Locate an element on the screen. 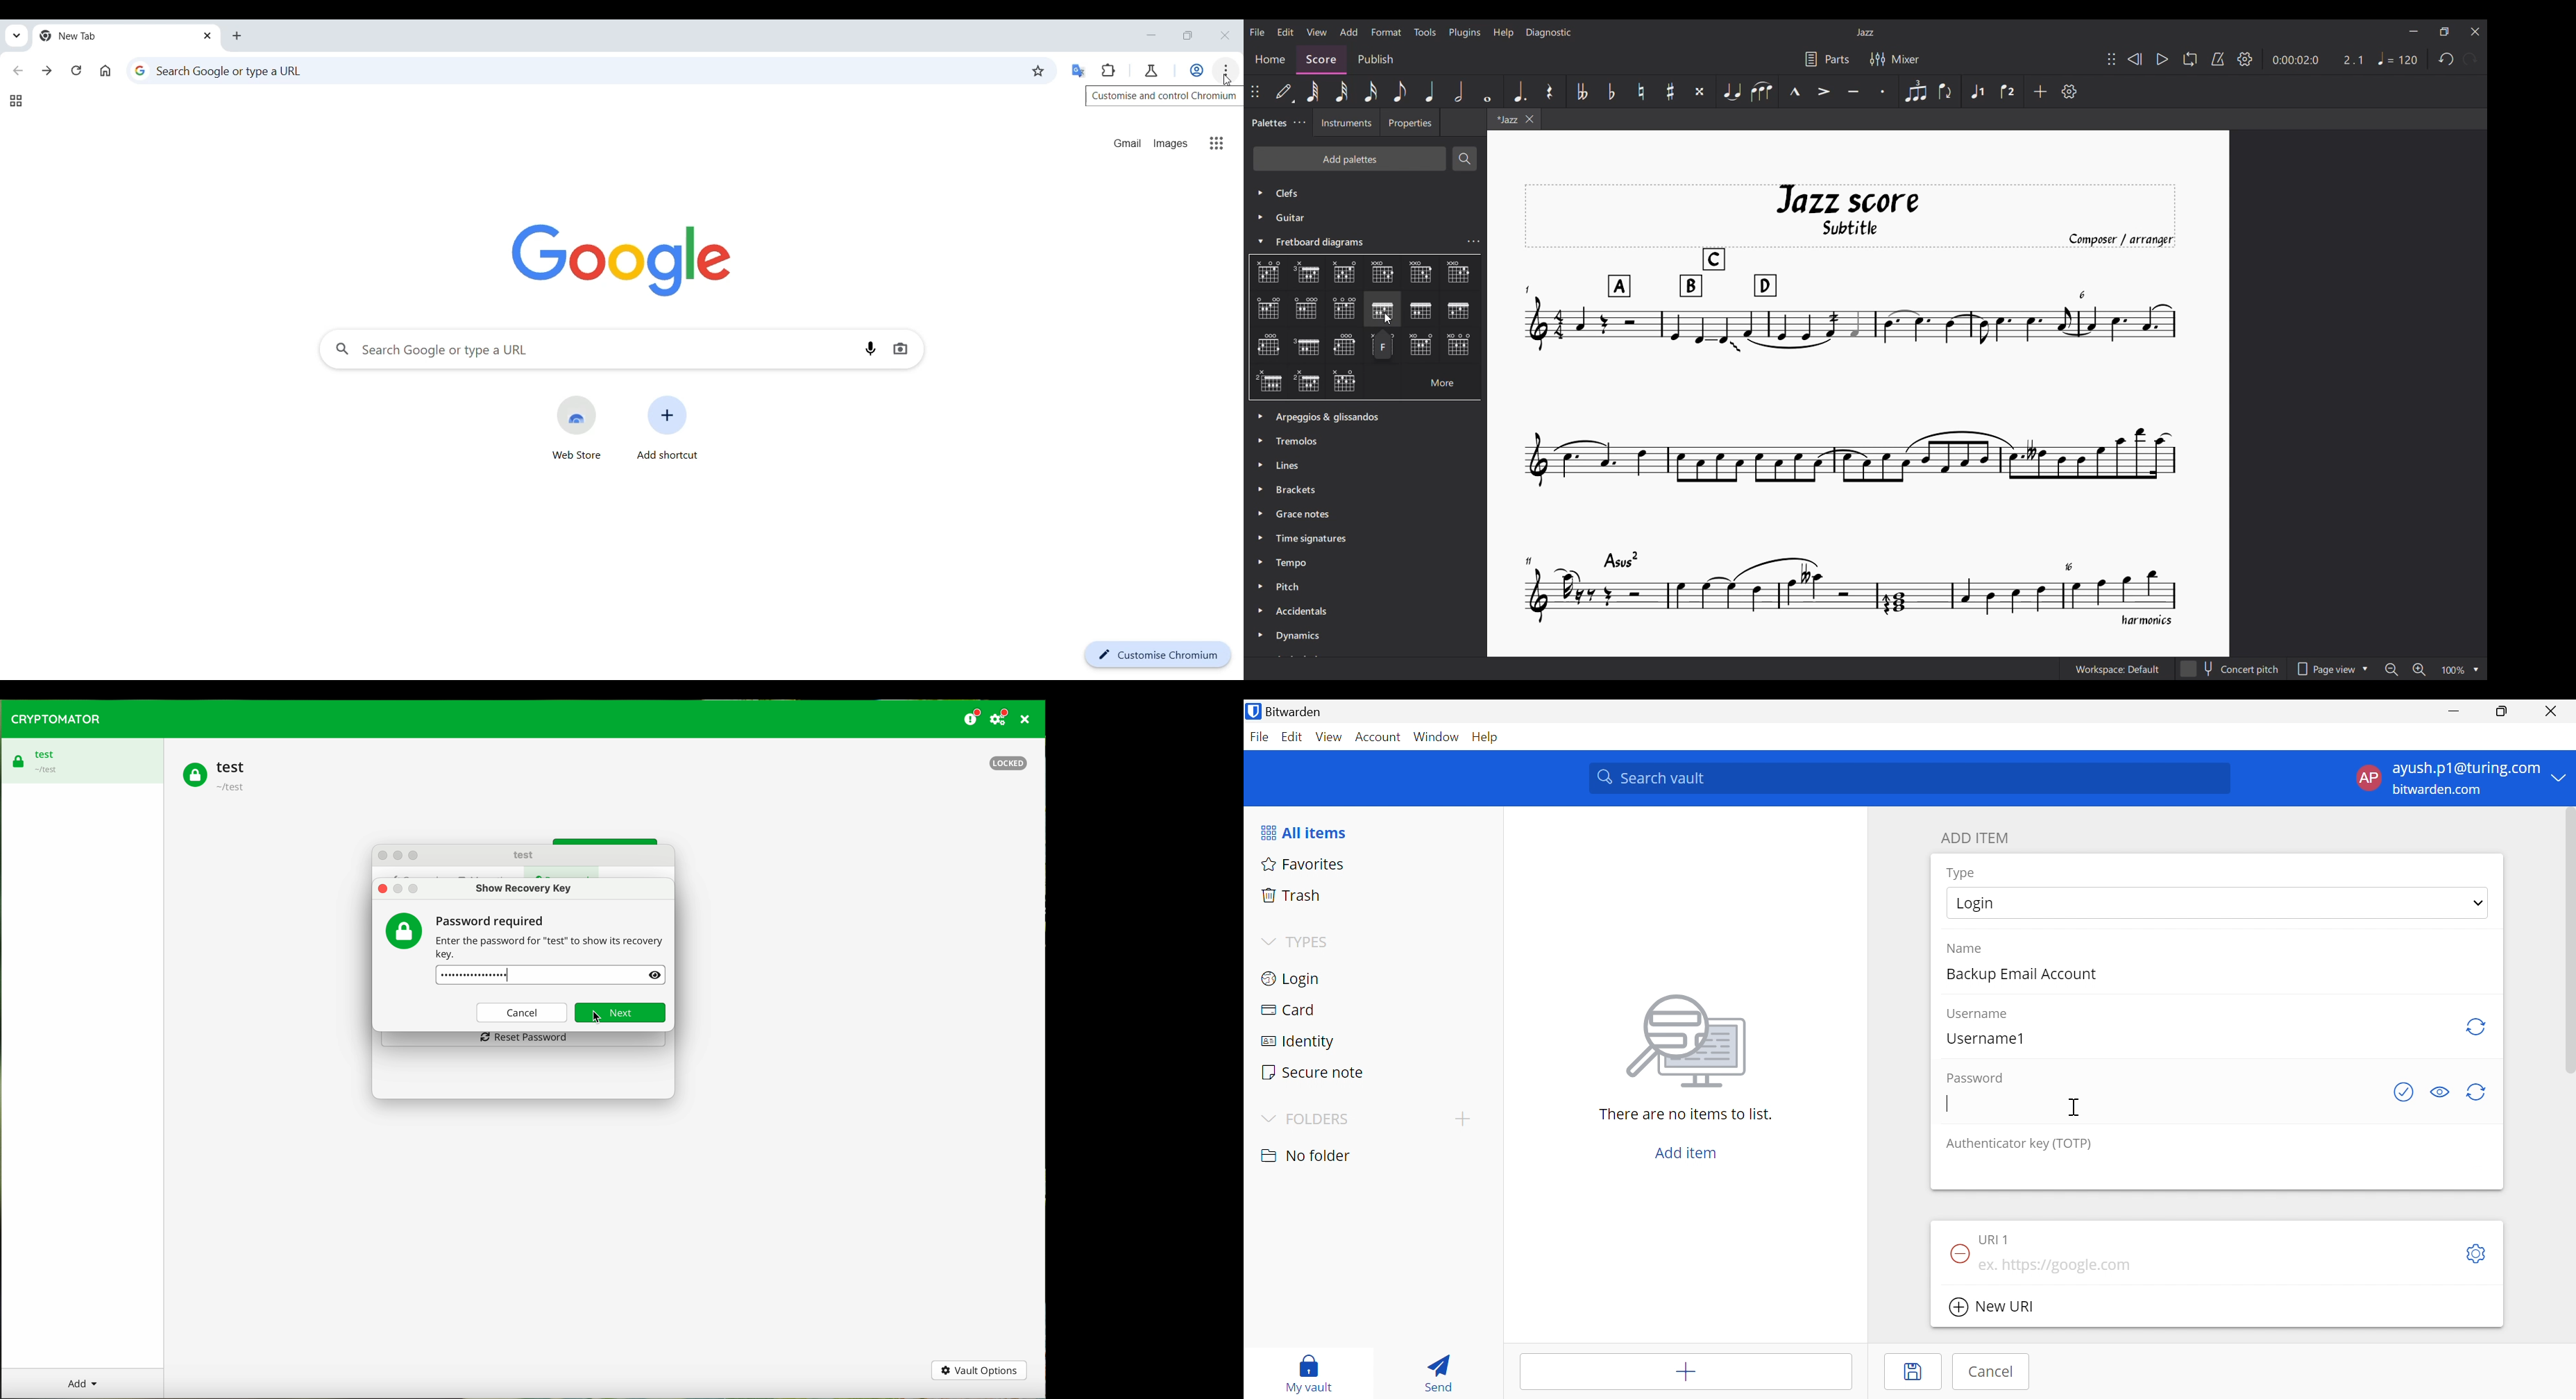 The image size is (2576, 1400). close popup is located at coordinates (383, 889).